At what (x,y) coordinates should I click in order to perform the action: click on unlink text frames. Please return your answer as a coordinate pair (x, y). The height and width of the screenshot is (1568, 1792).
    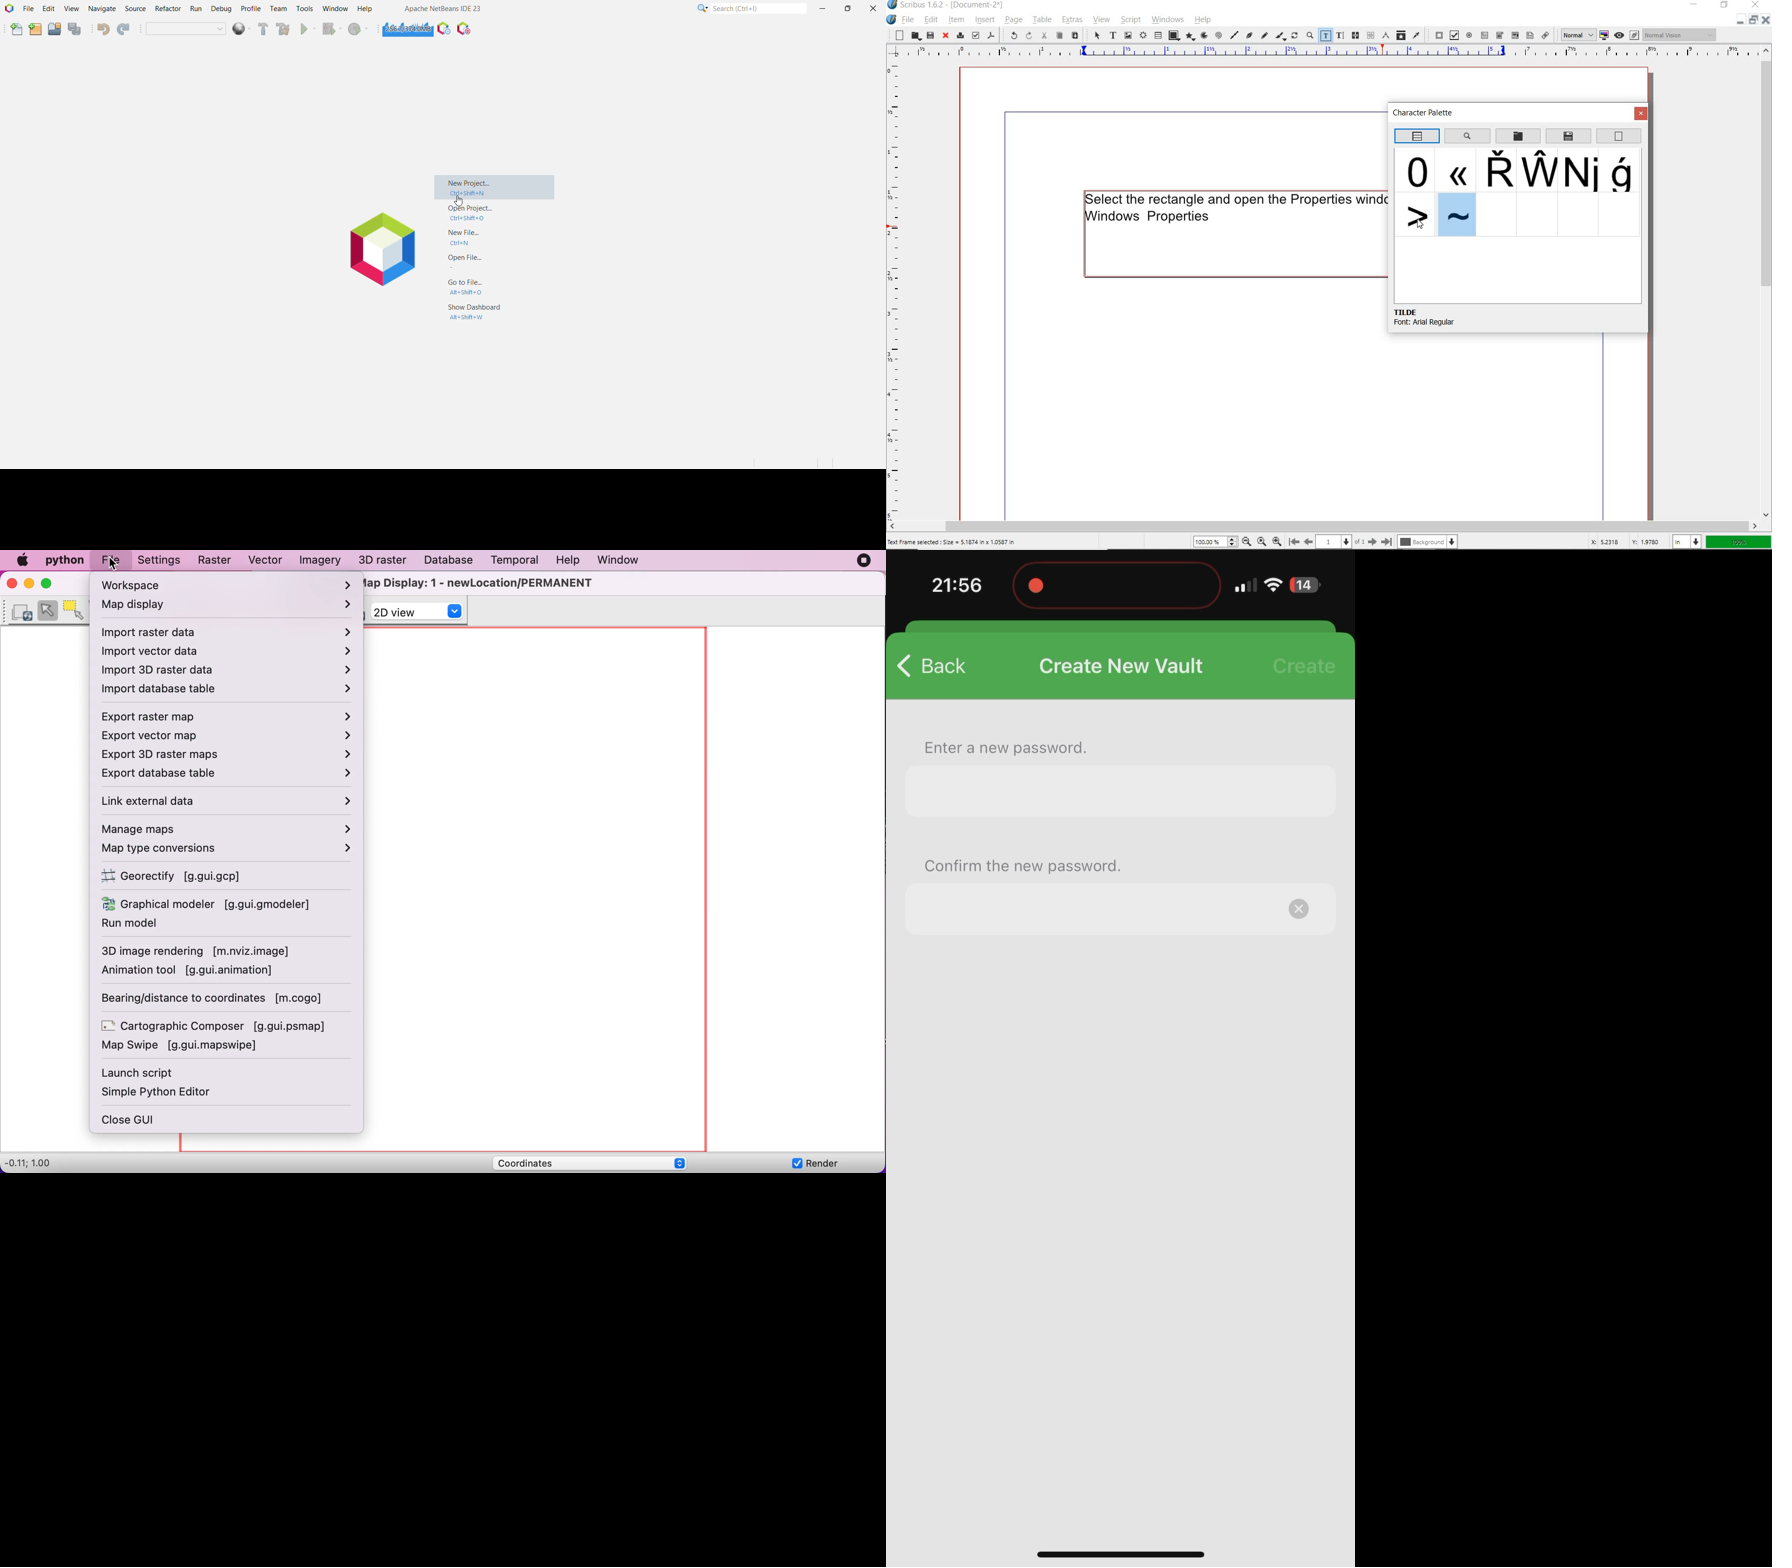
    Looking at the image, I should click on (1370, 35).